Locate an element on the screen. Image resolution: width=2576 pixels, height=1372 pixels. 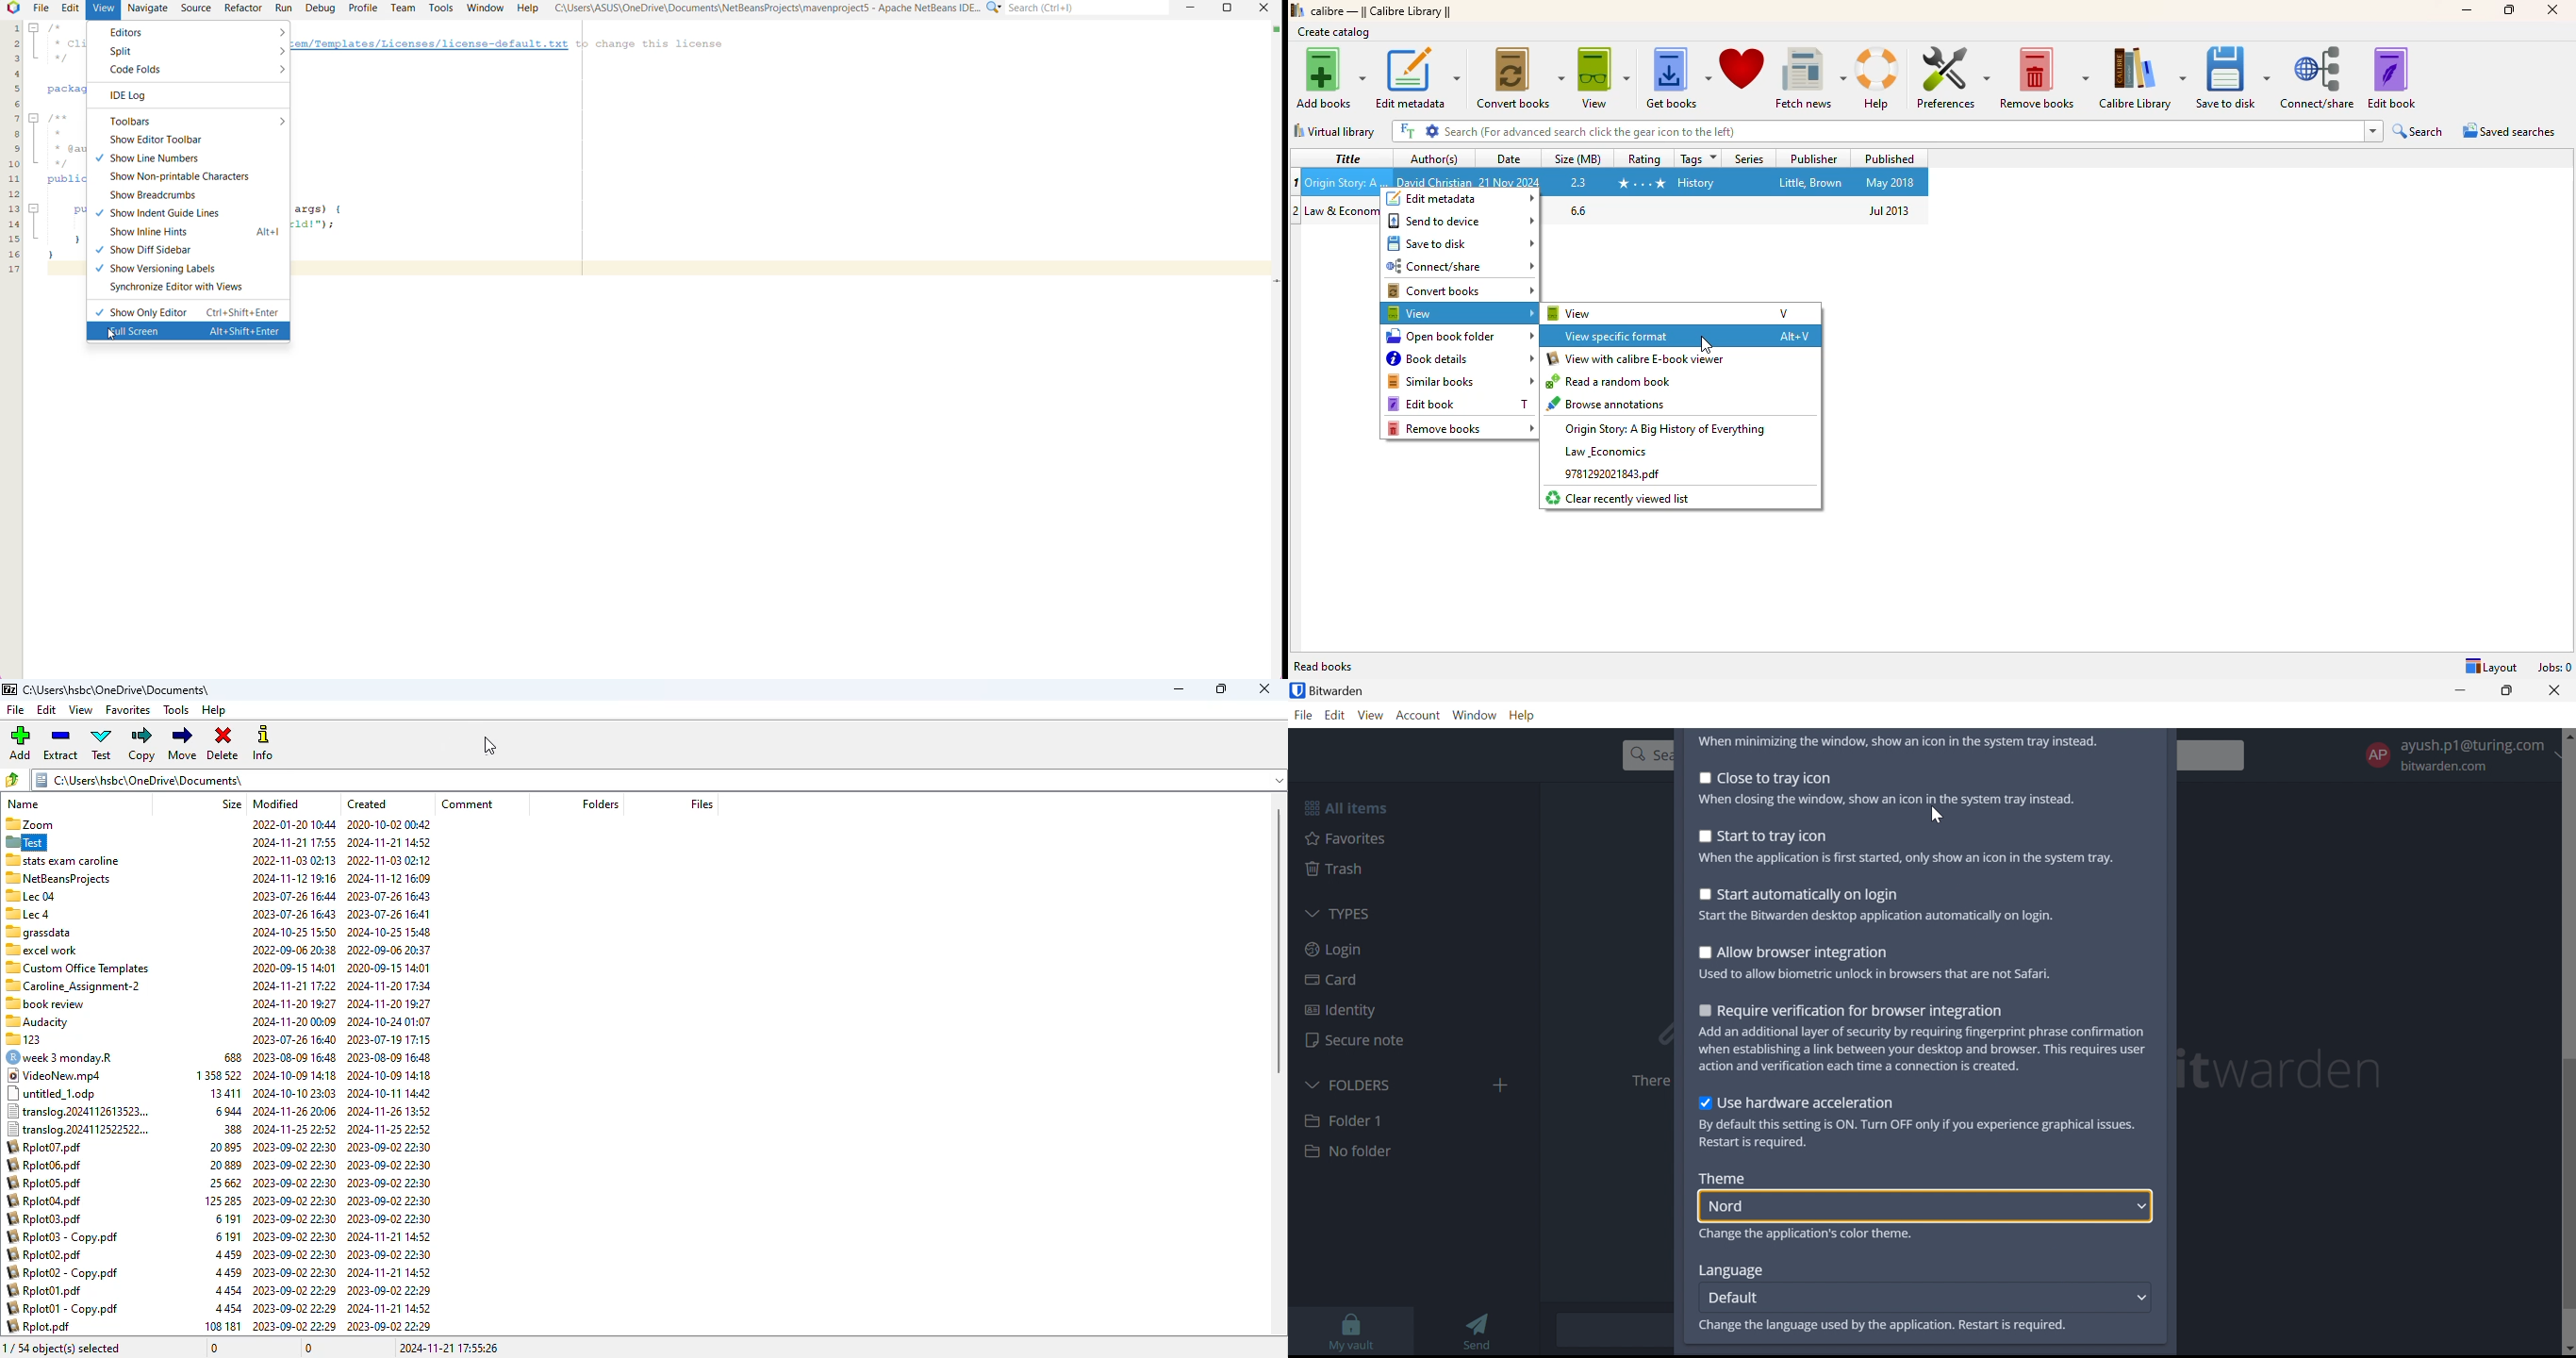
publisher is located at coordinates (1813, 158).